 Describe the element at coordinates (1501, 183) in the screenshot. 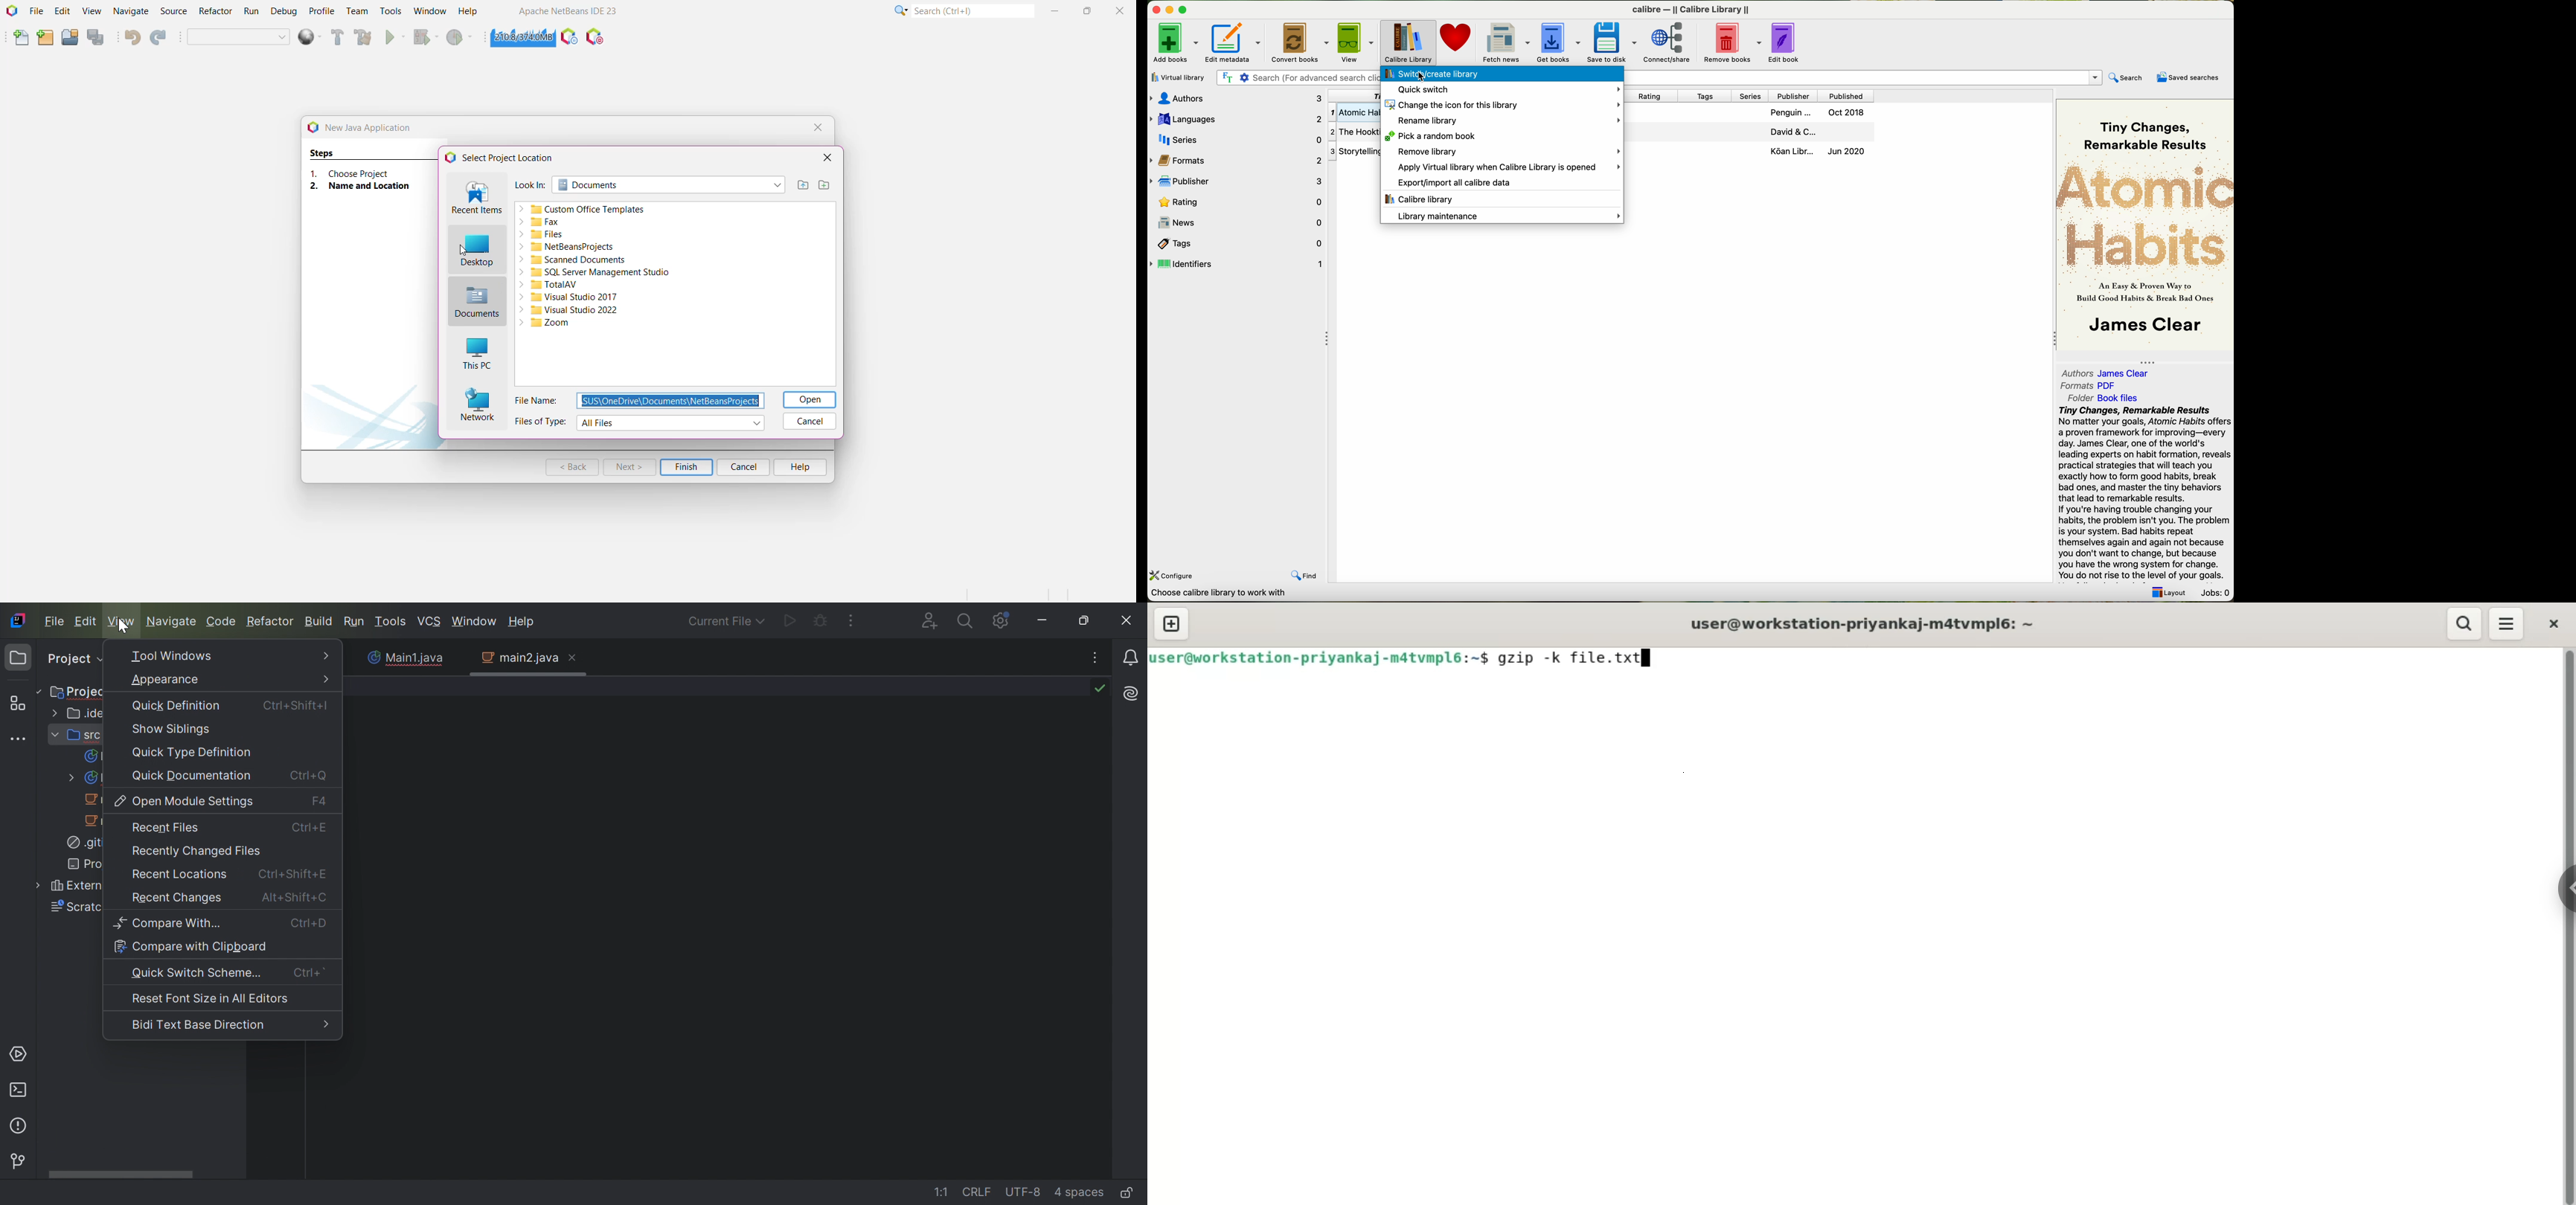

I see `export/import all calibre data` at that location.